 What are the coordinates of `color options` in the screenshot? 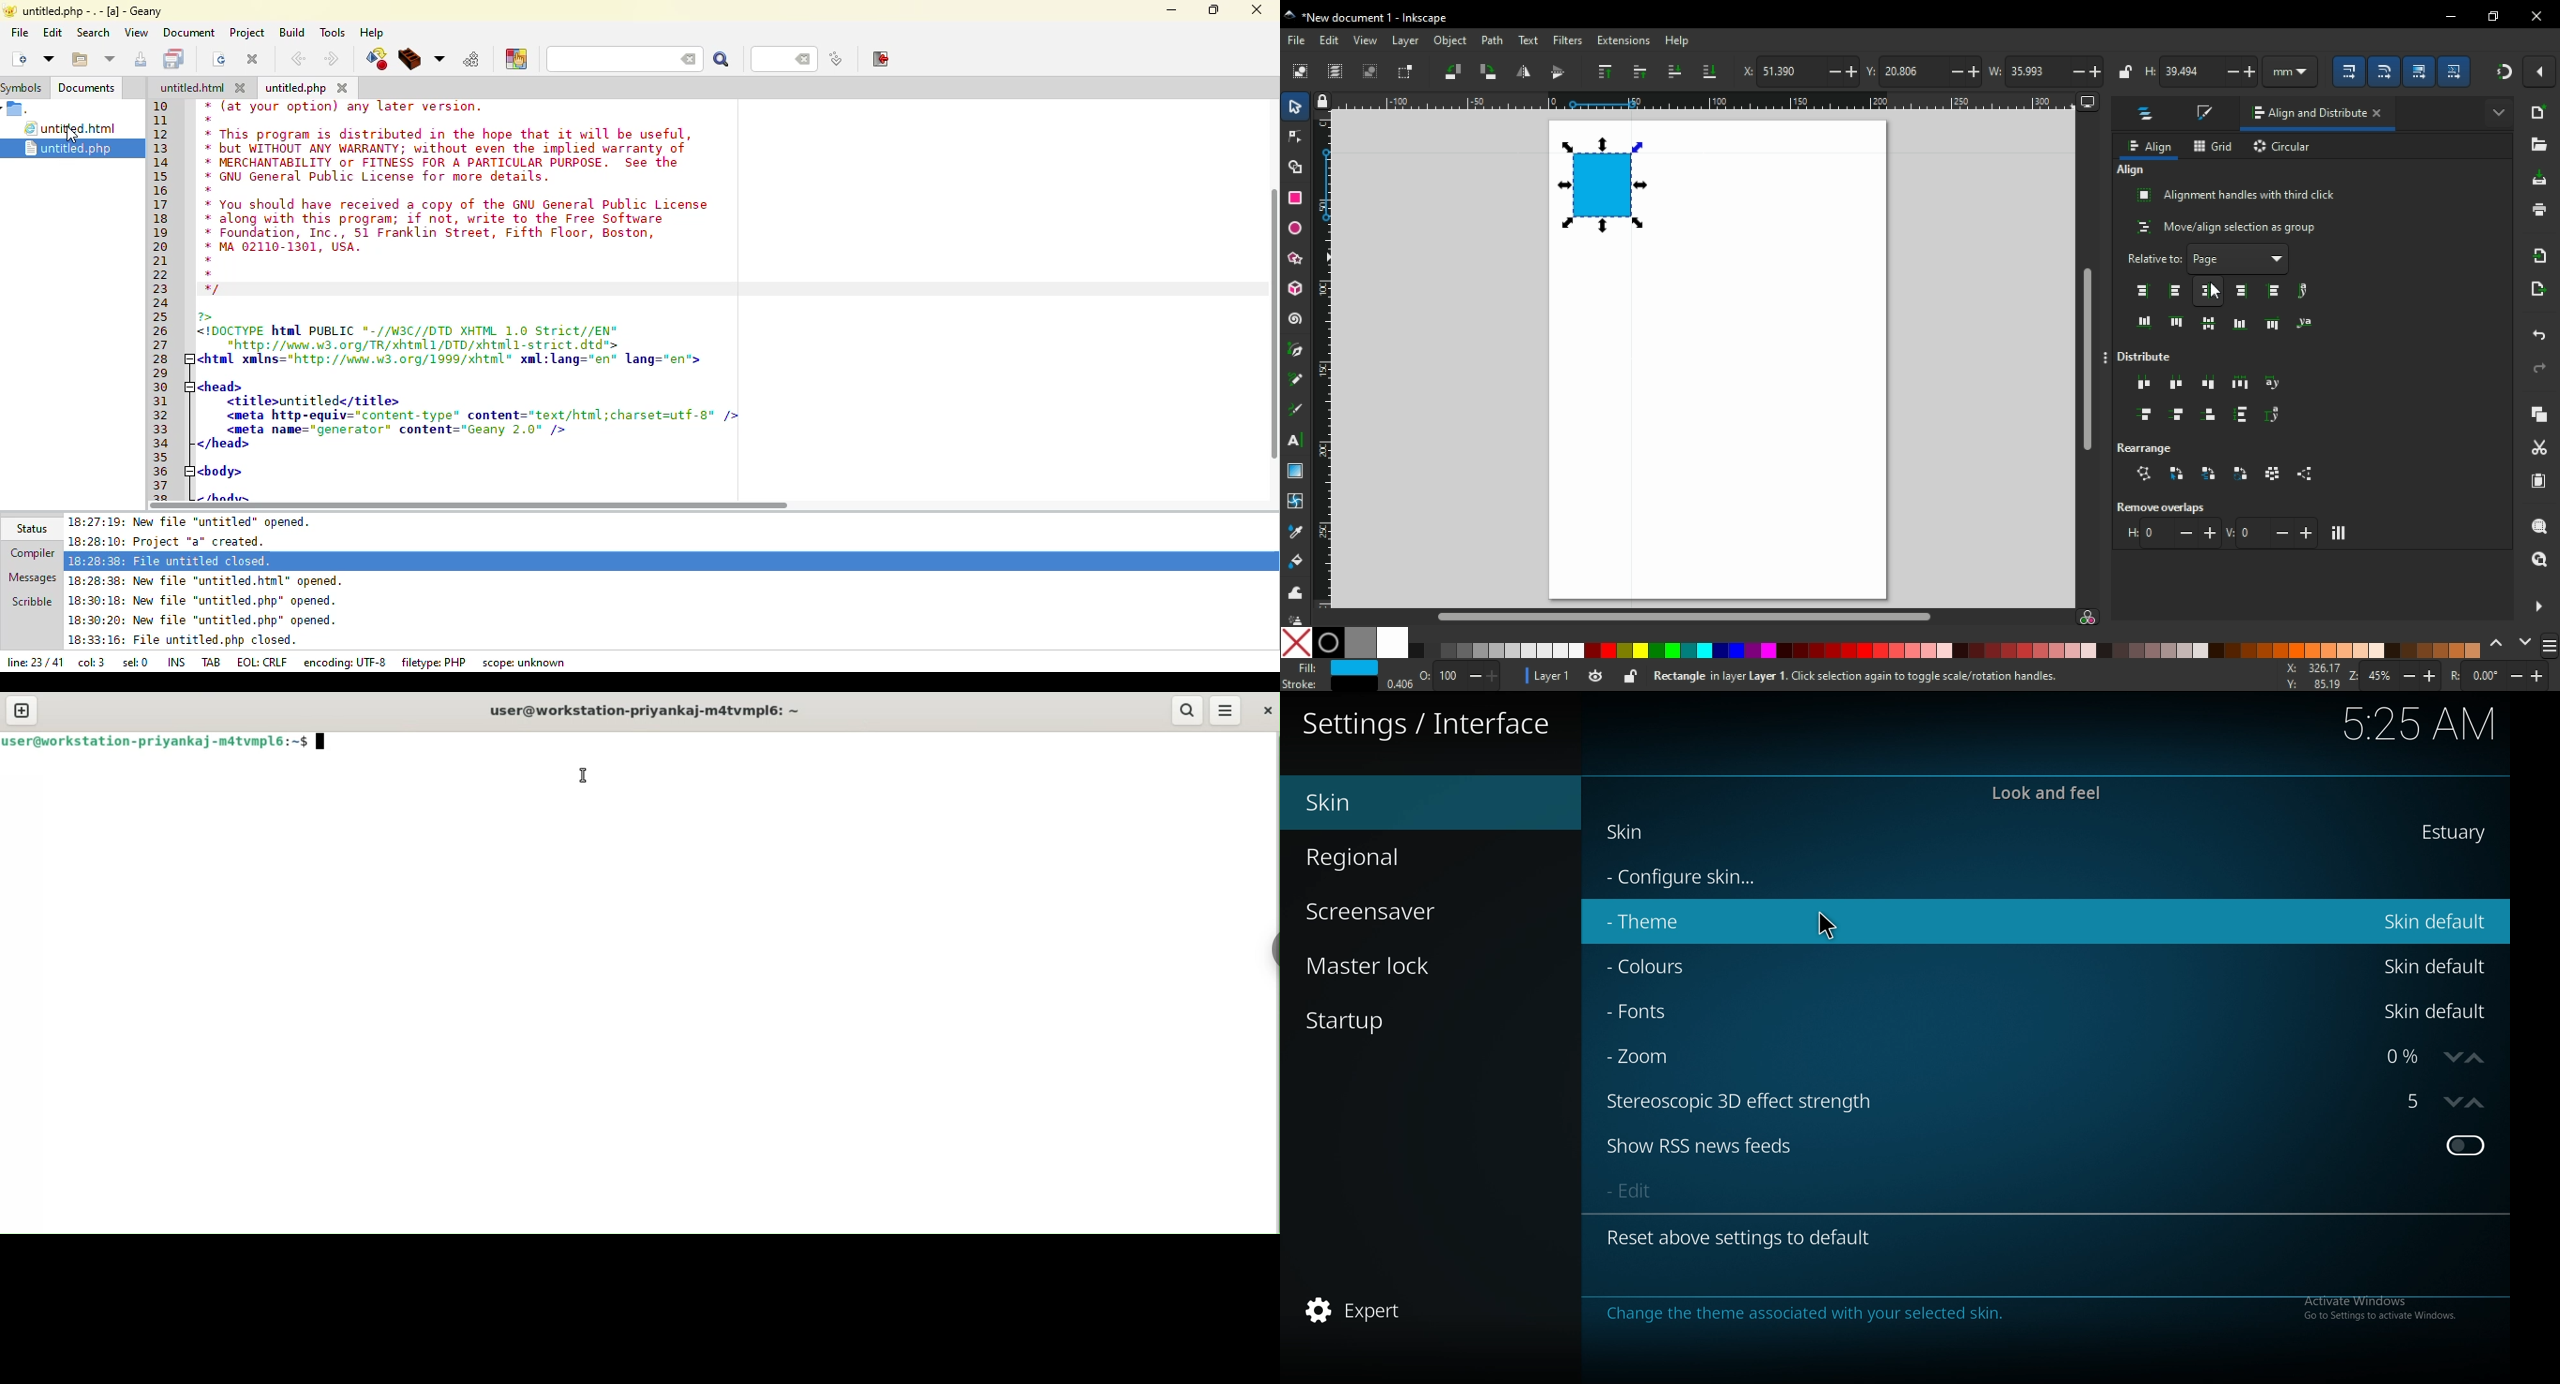 It's located at (2550, 647).